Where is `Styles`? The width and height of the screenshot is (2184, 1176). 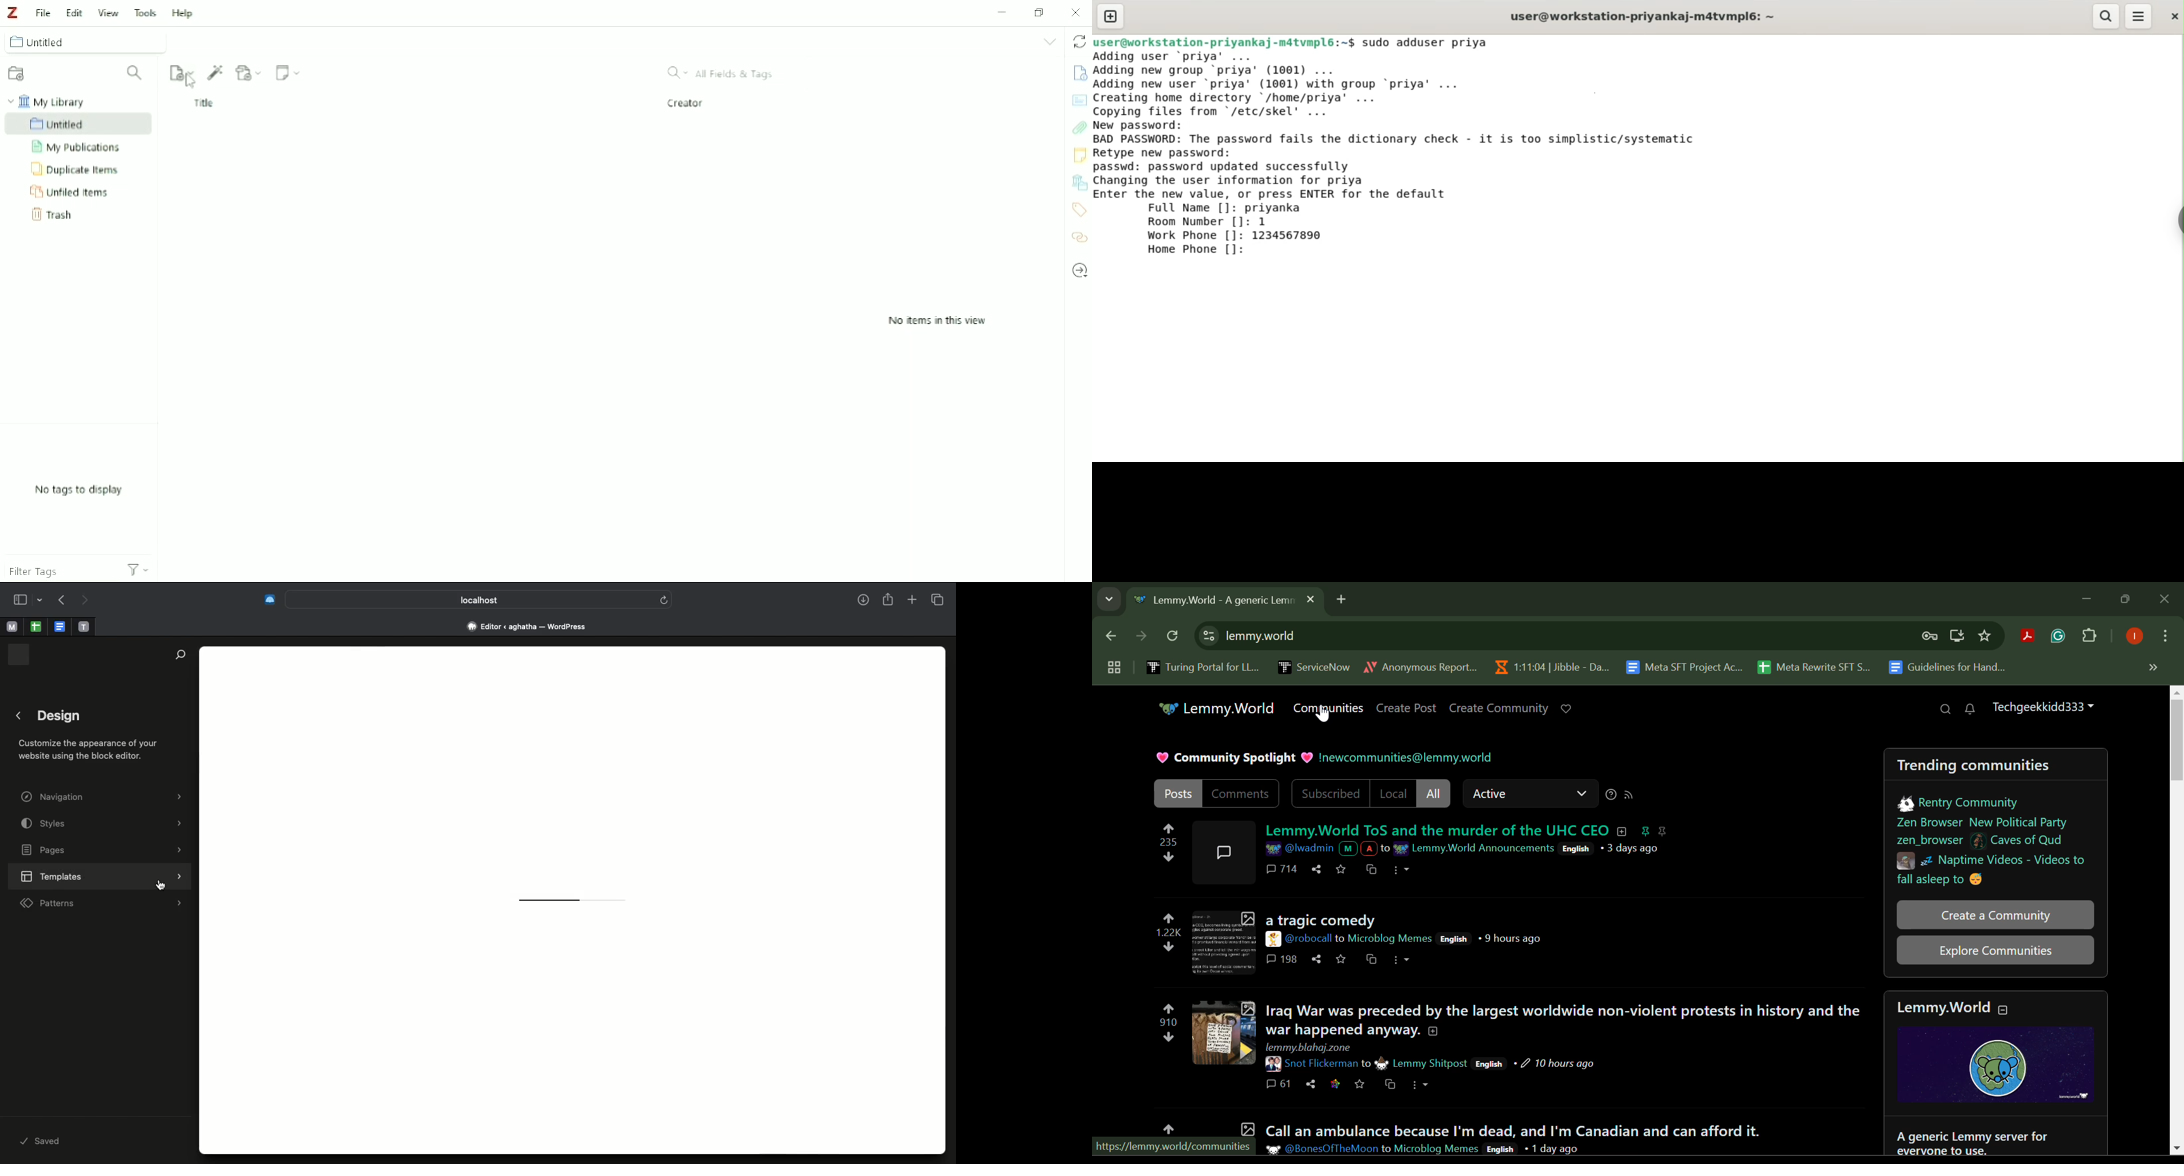 Styles is located at coordinates (102, 823).